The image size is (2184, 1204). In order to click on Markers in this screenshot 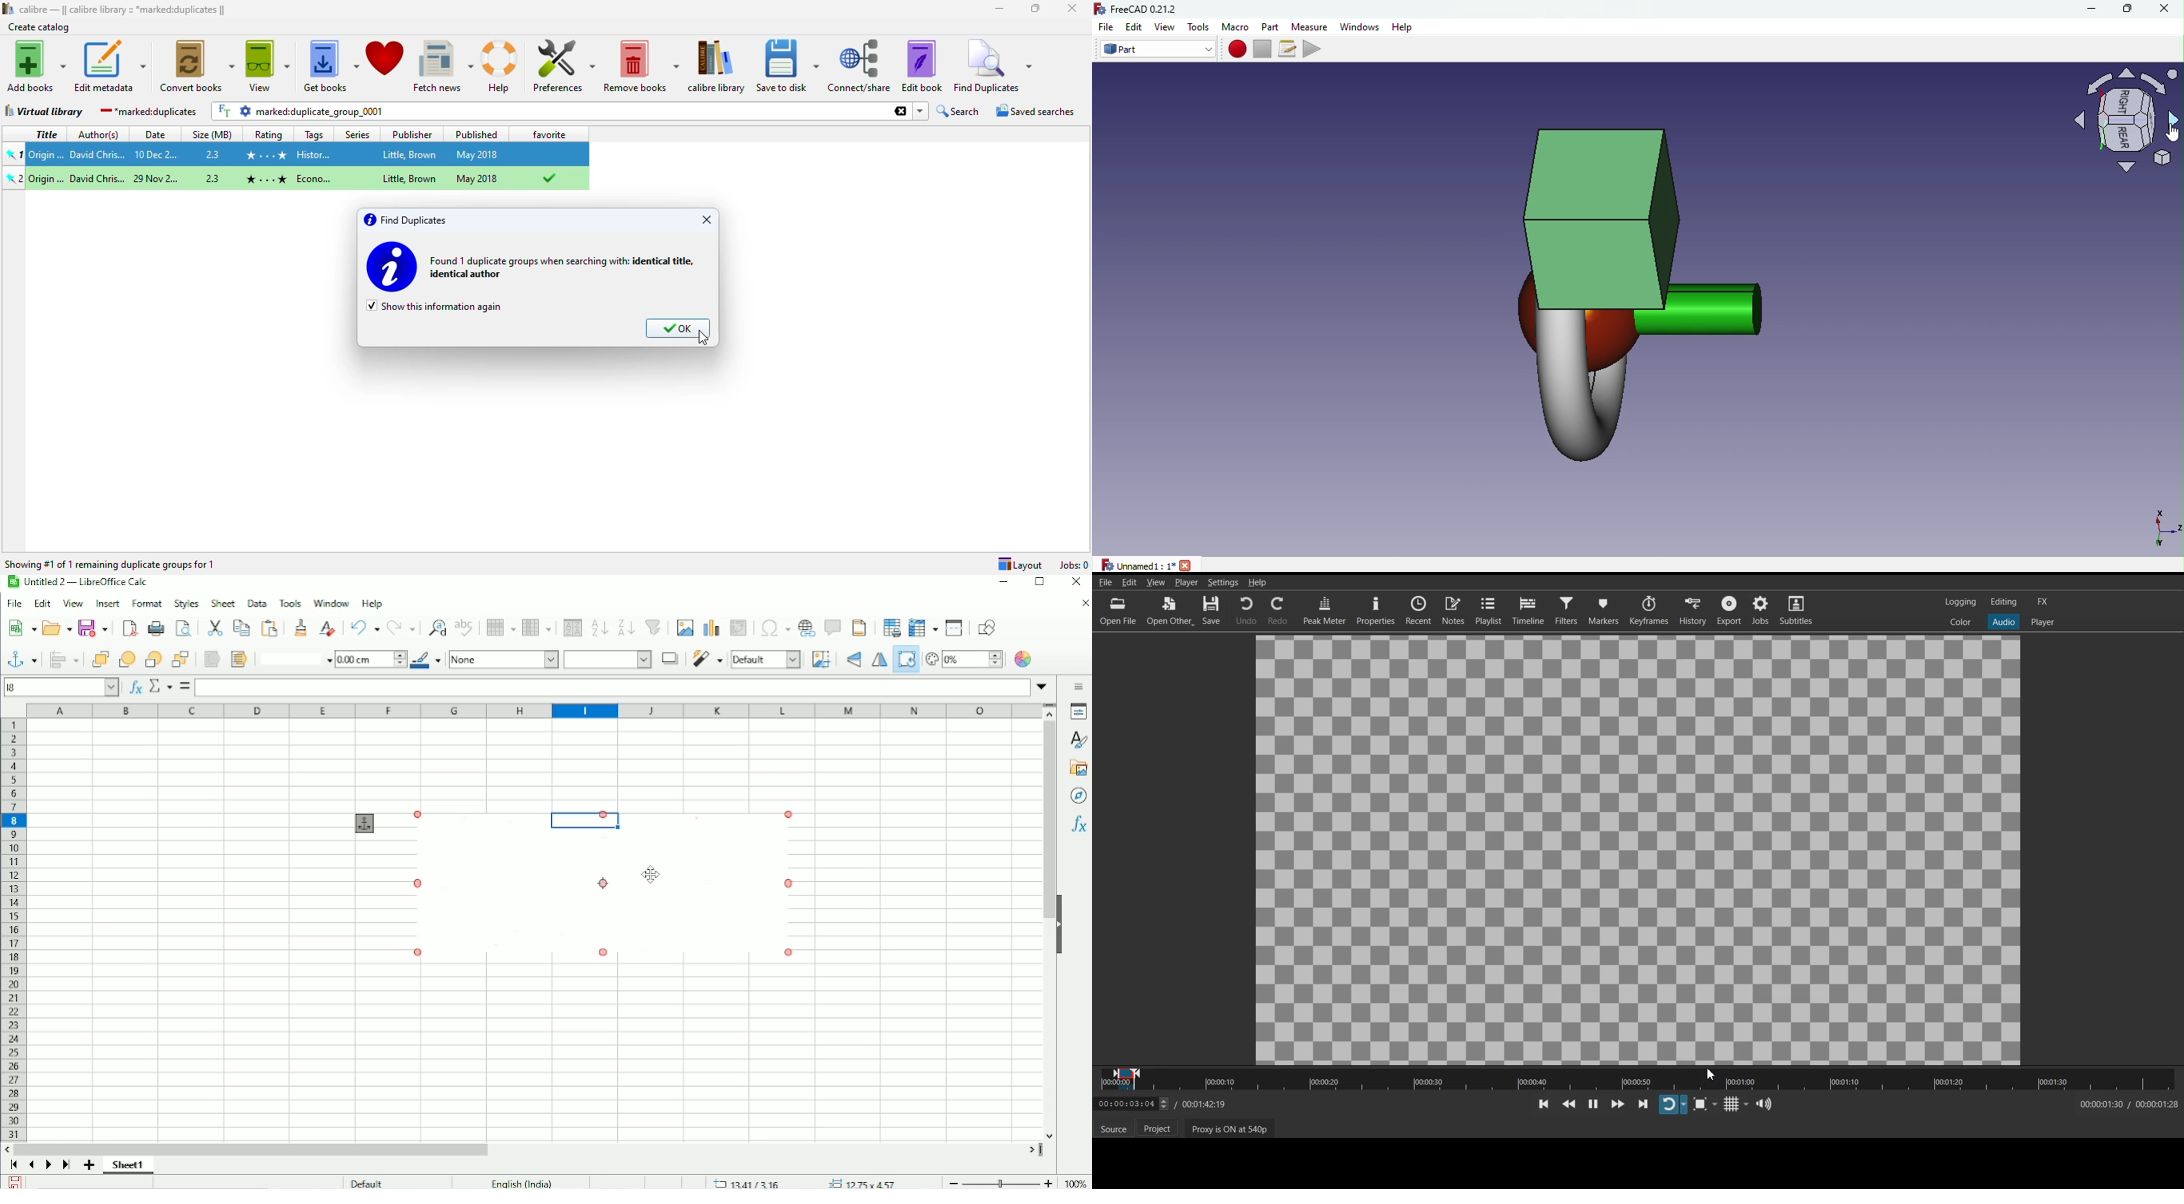, I will do `click(1603, 610)`.